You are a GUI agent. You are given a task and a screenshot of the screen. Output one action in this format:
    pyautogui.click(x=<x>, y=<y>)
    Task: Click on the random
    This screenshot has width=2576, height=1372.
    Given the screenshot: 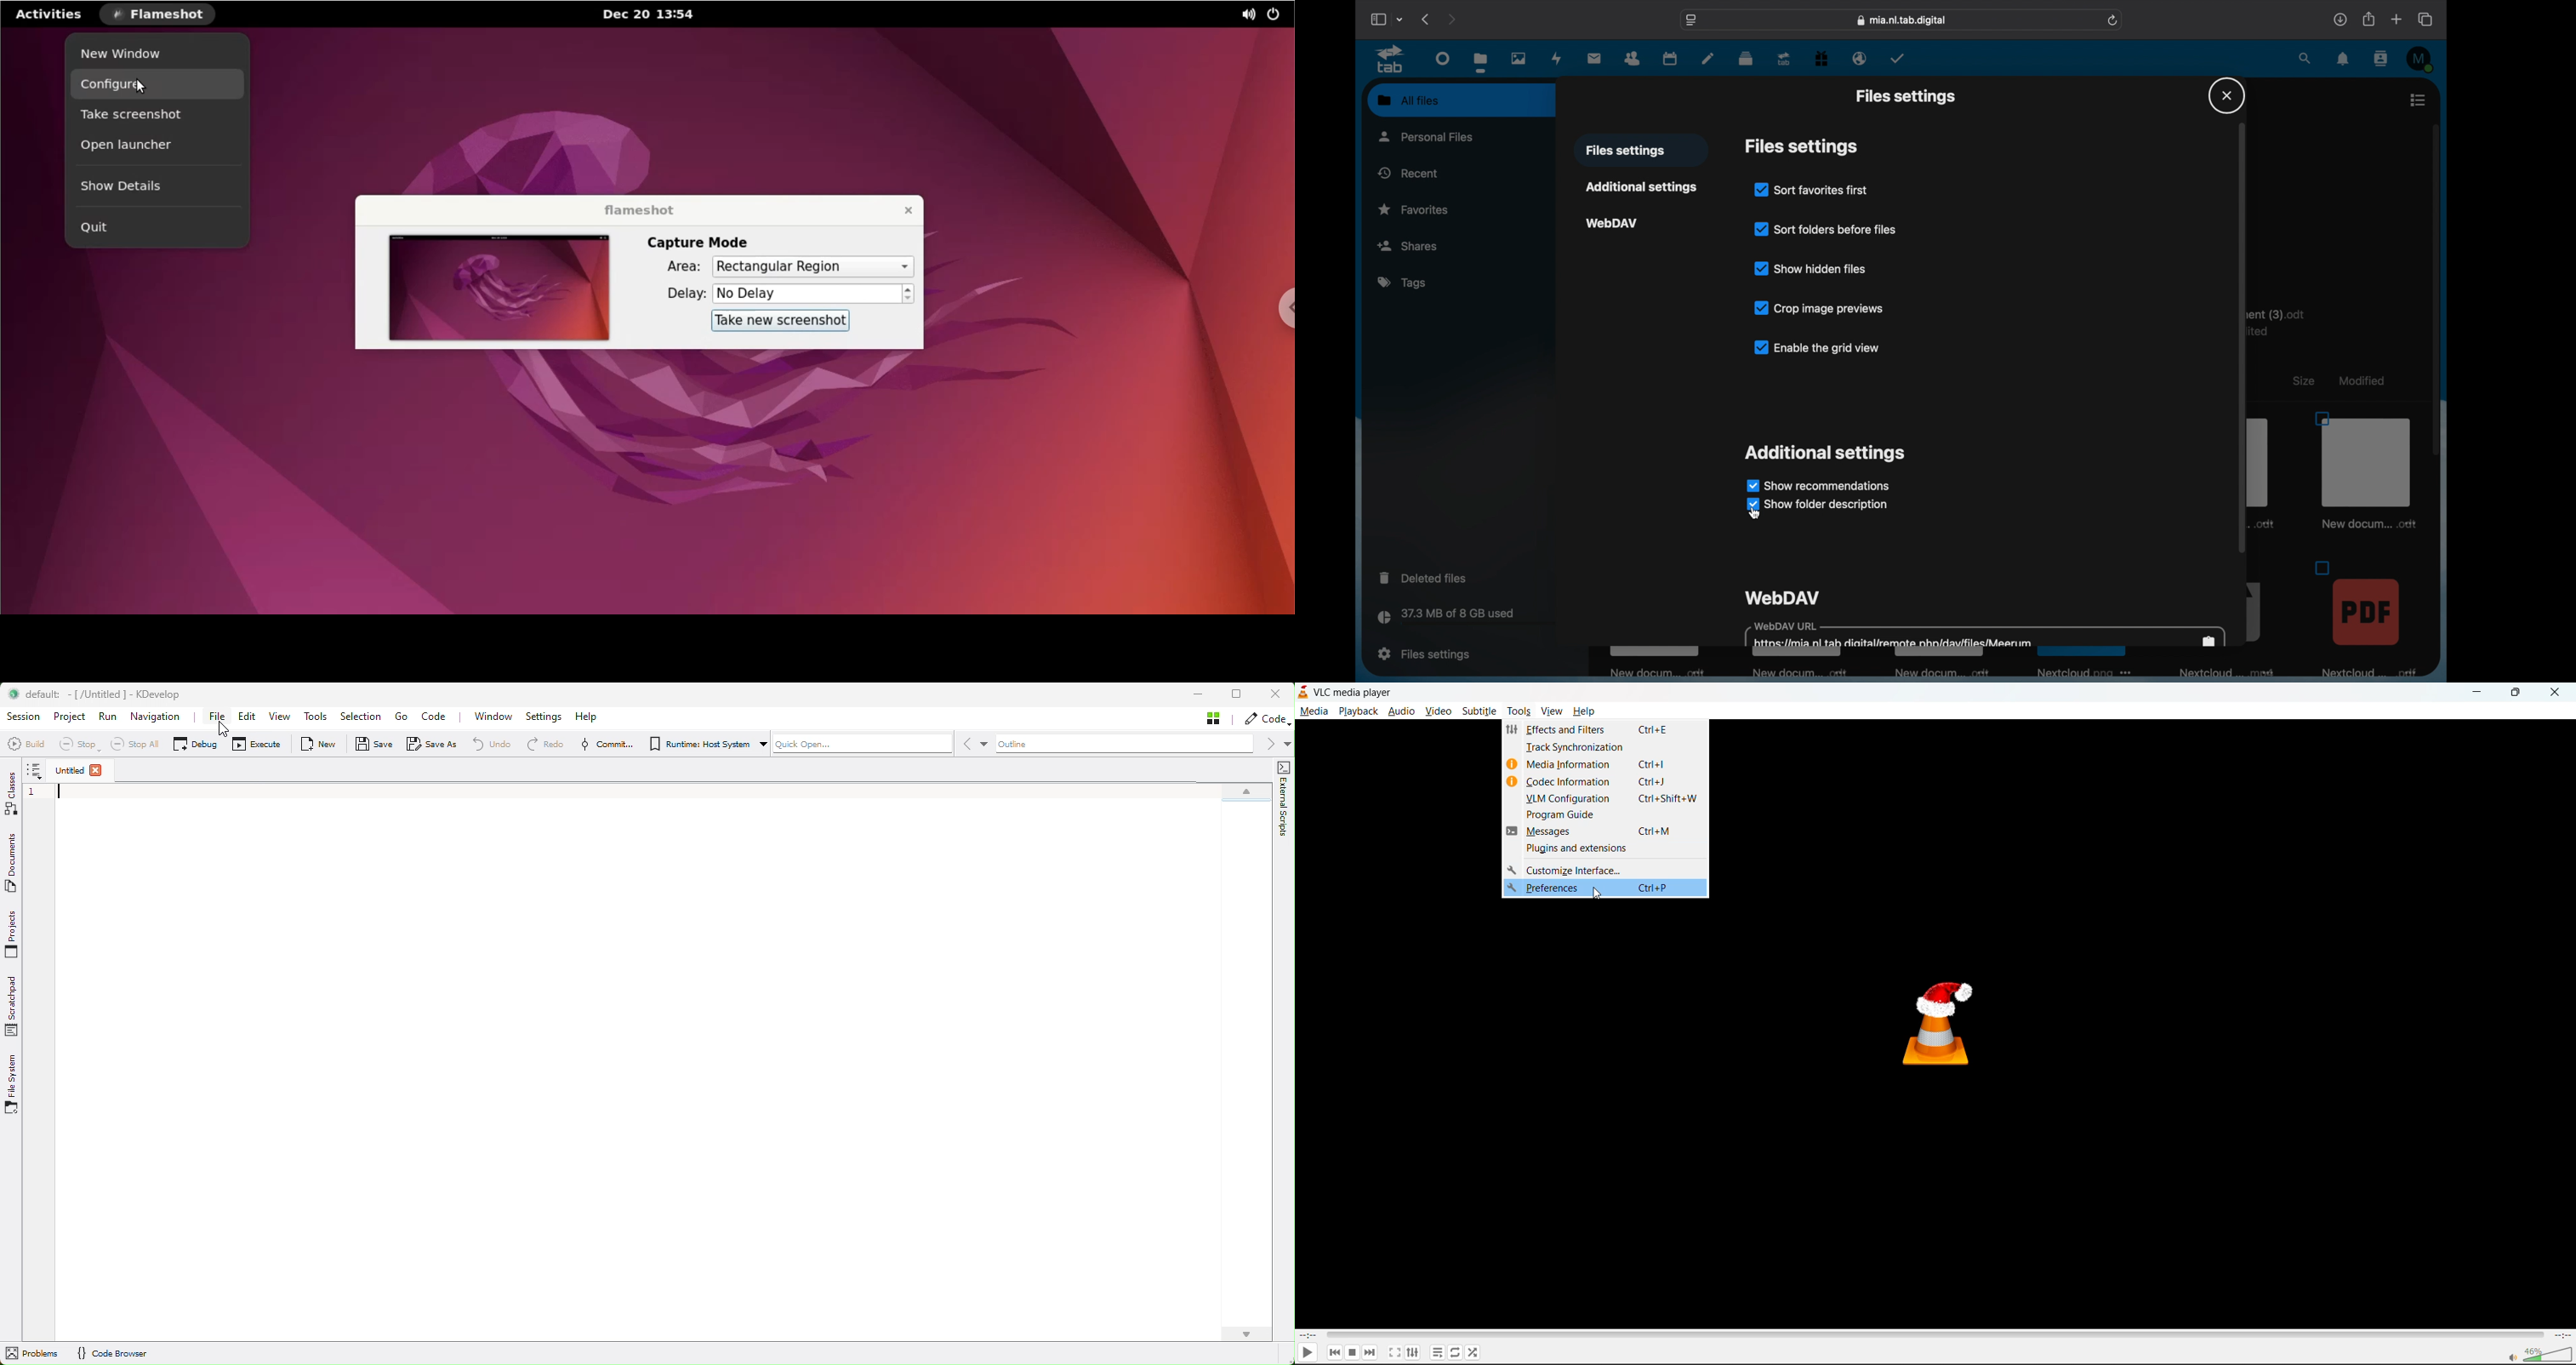 What is the action you would take?
    pyautogui.click(x=1474, y=1354)
    